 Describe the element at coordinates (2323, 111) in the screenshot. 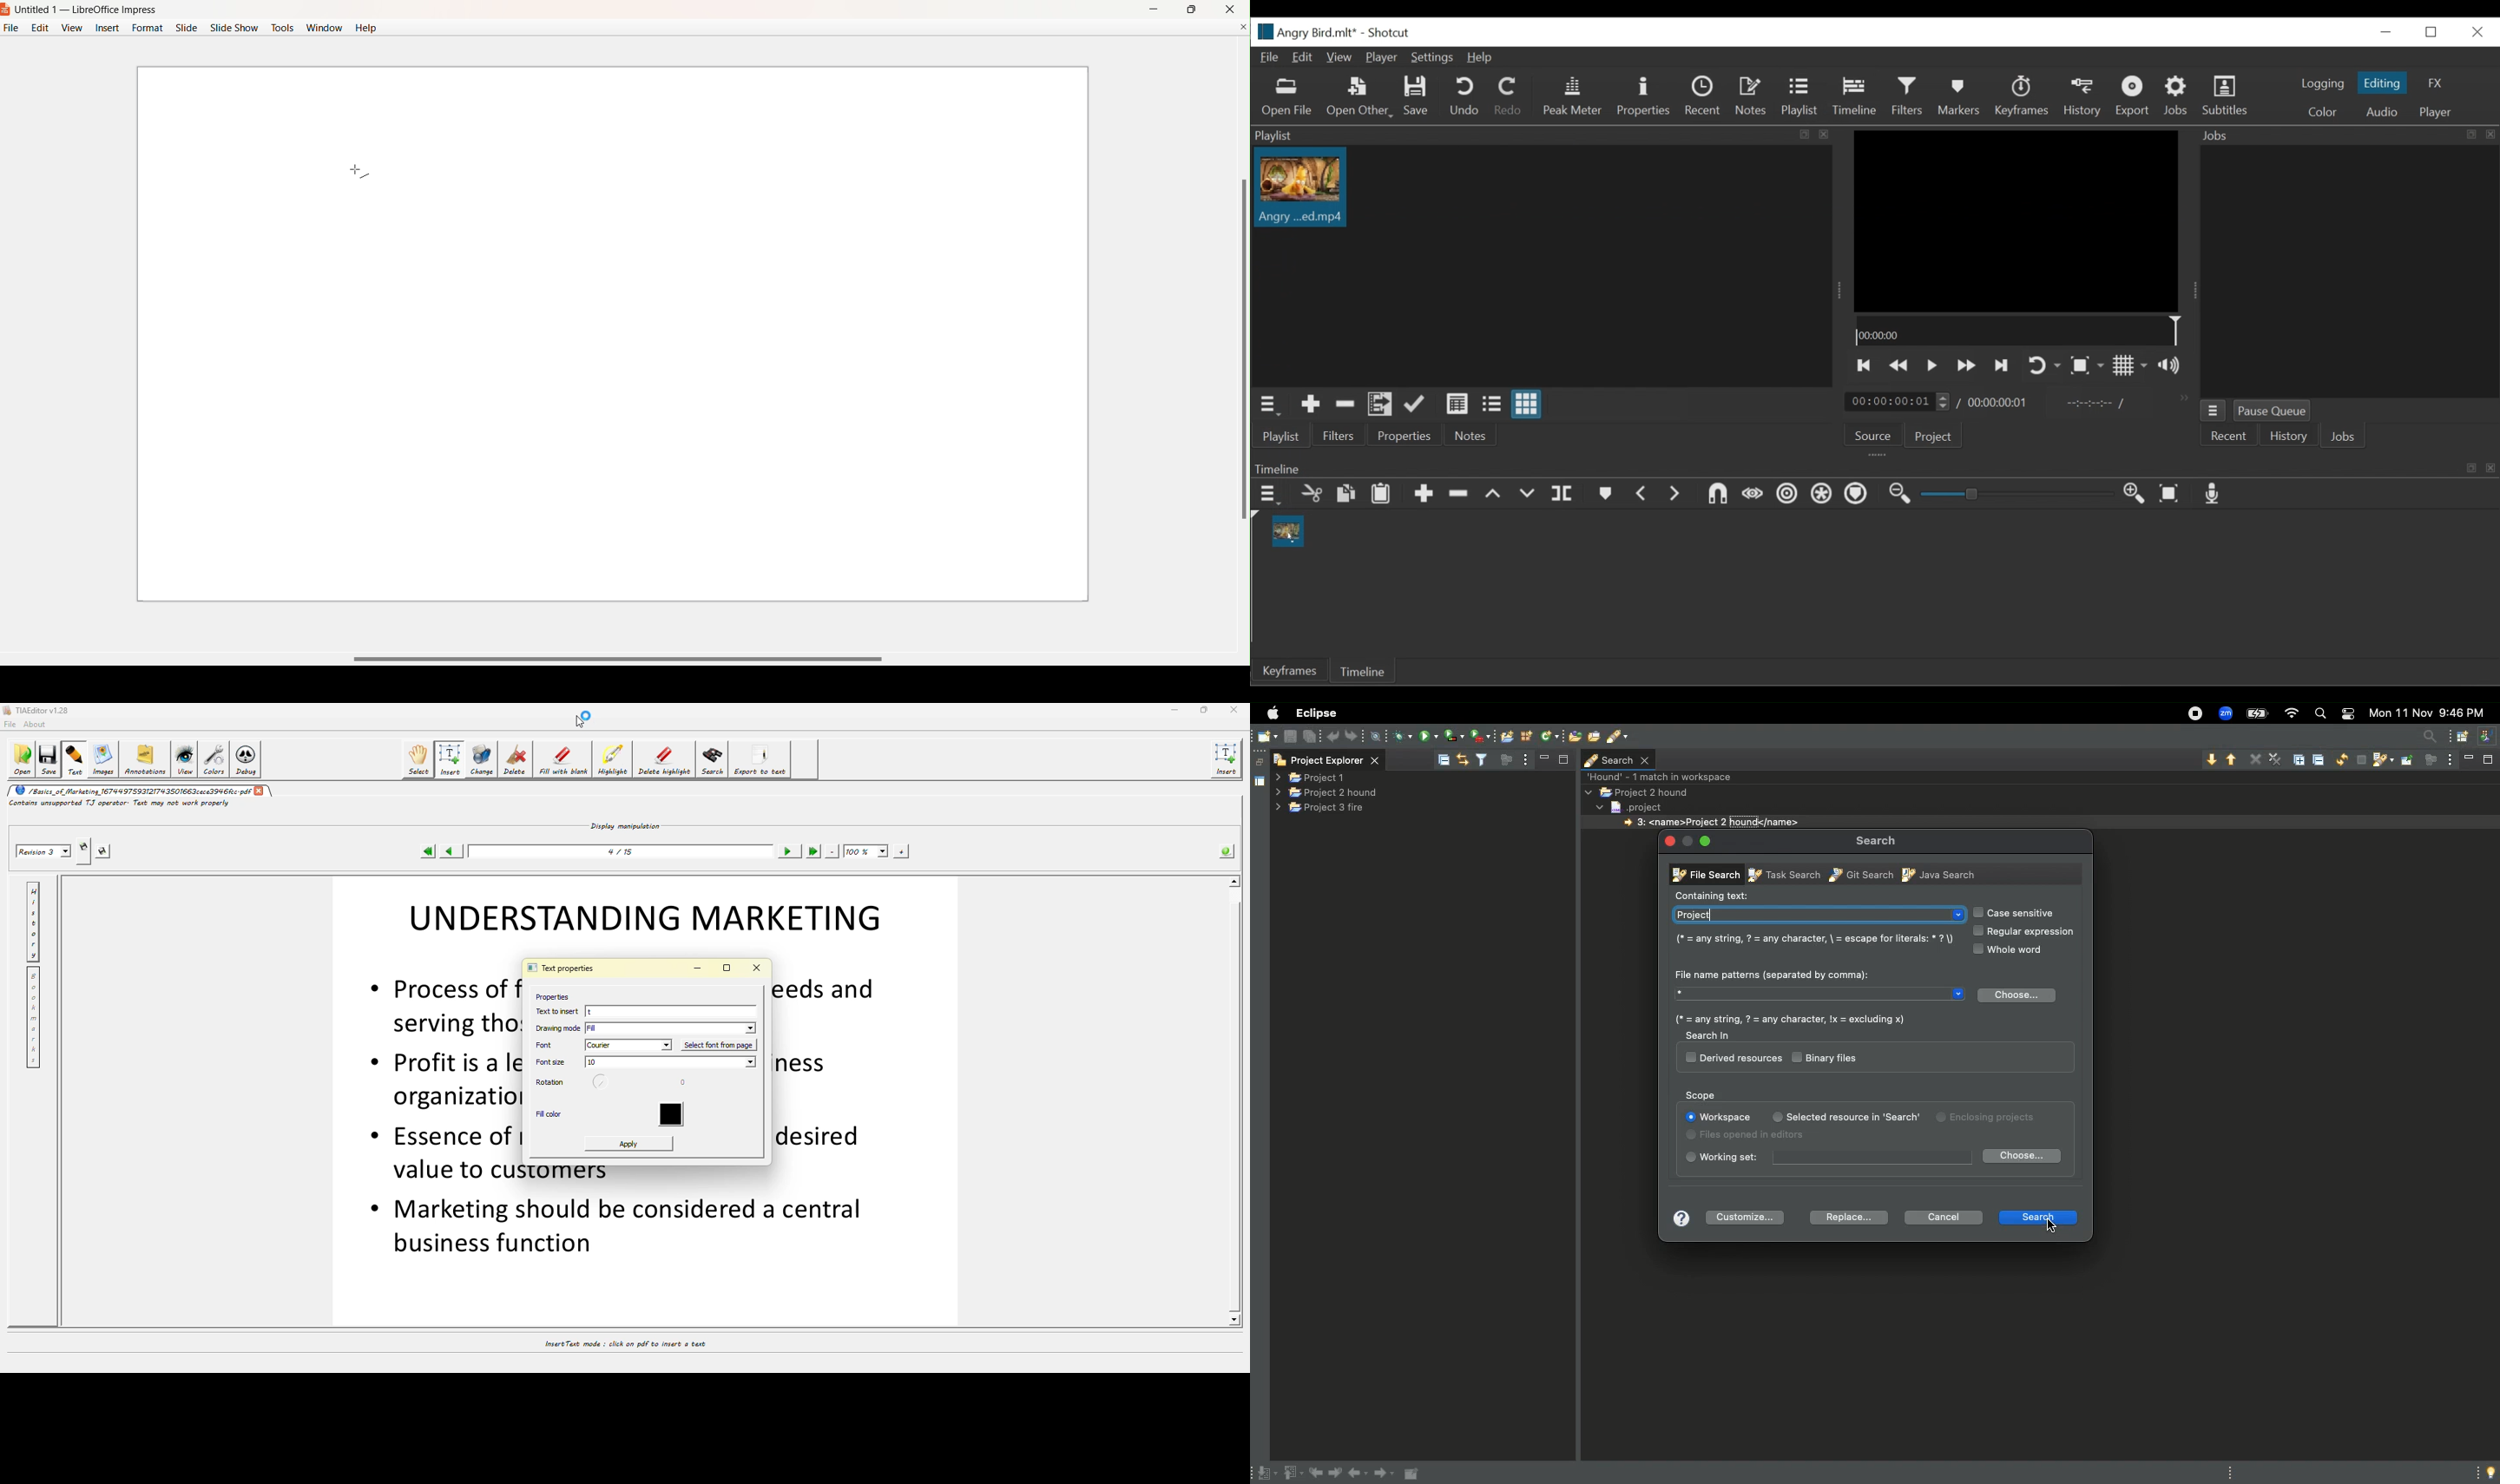

I see `Color` at that location.